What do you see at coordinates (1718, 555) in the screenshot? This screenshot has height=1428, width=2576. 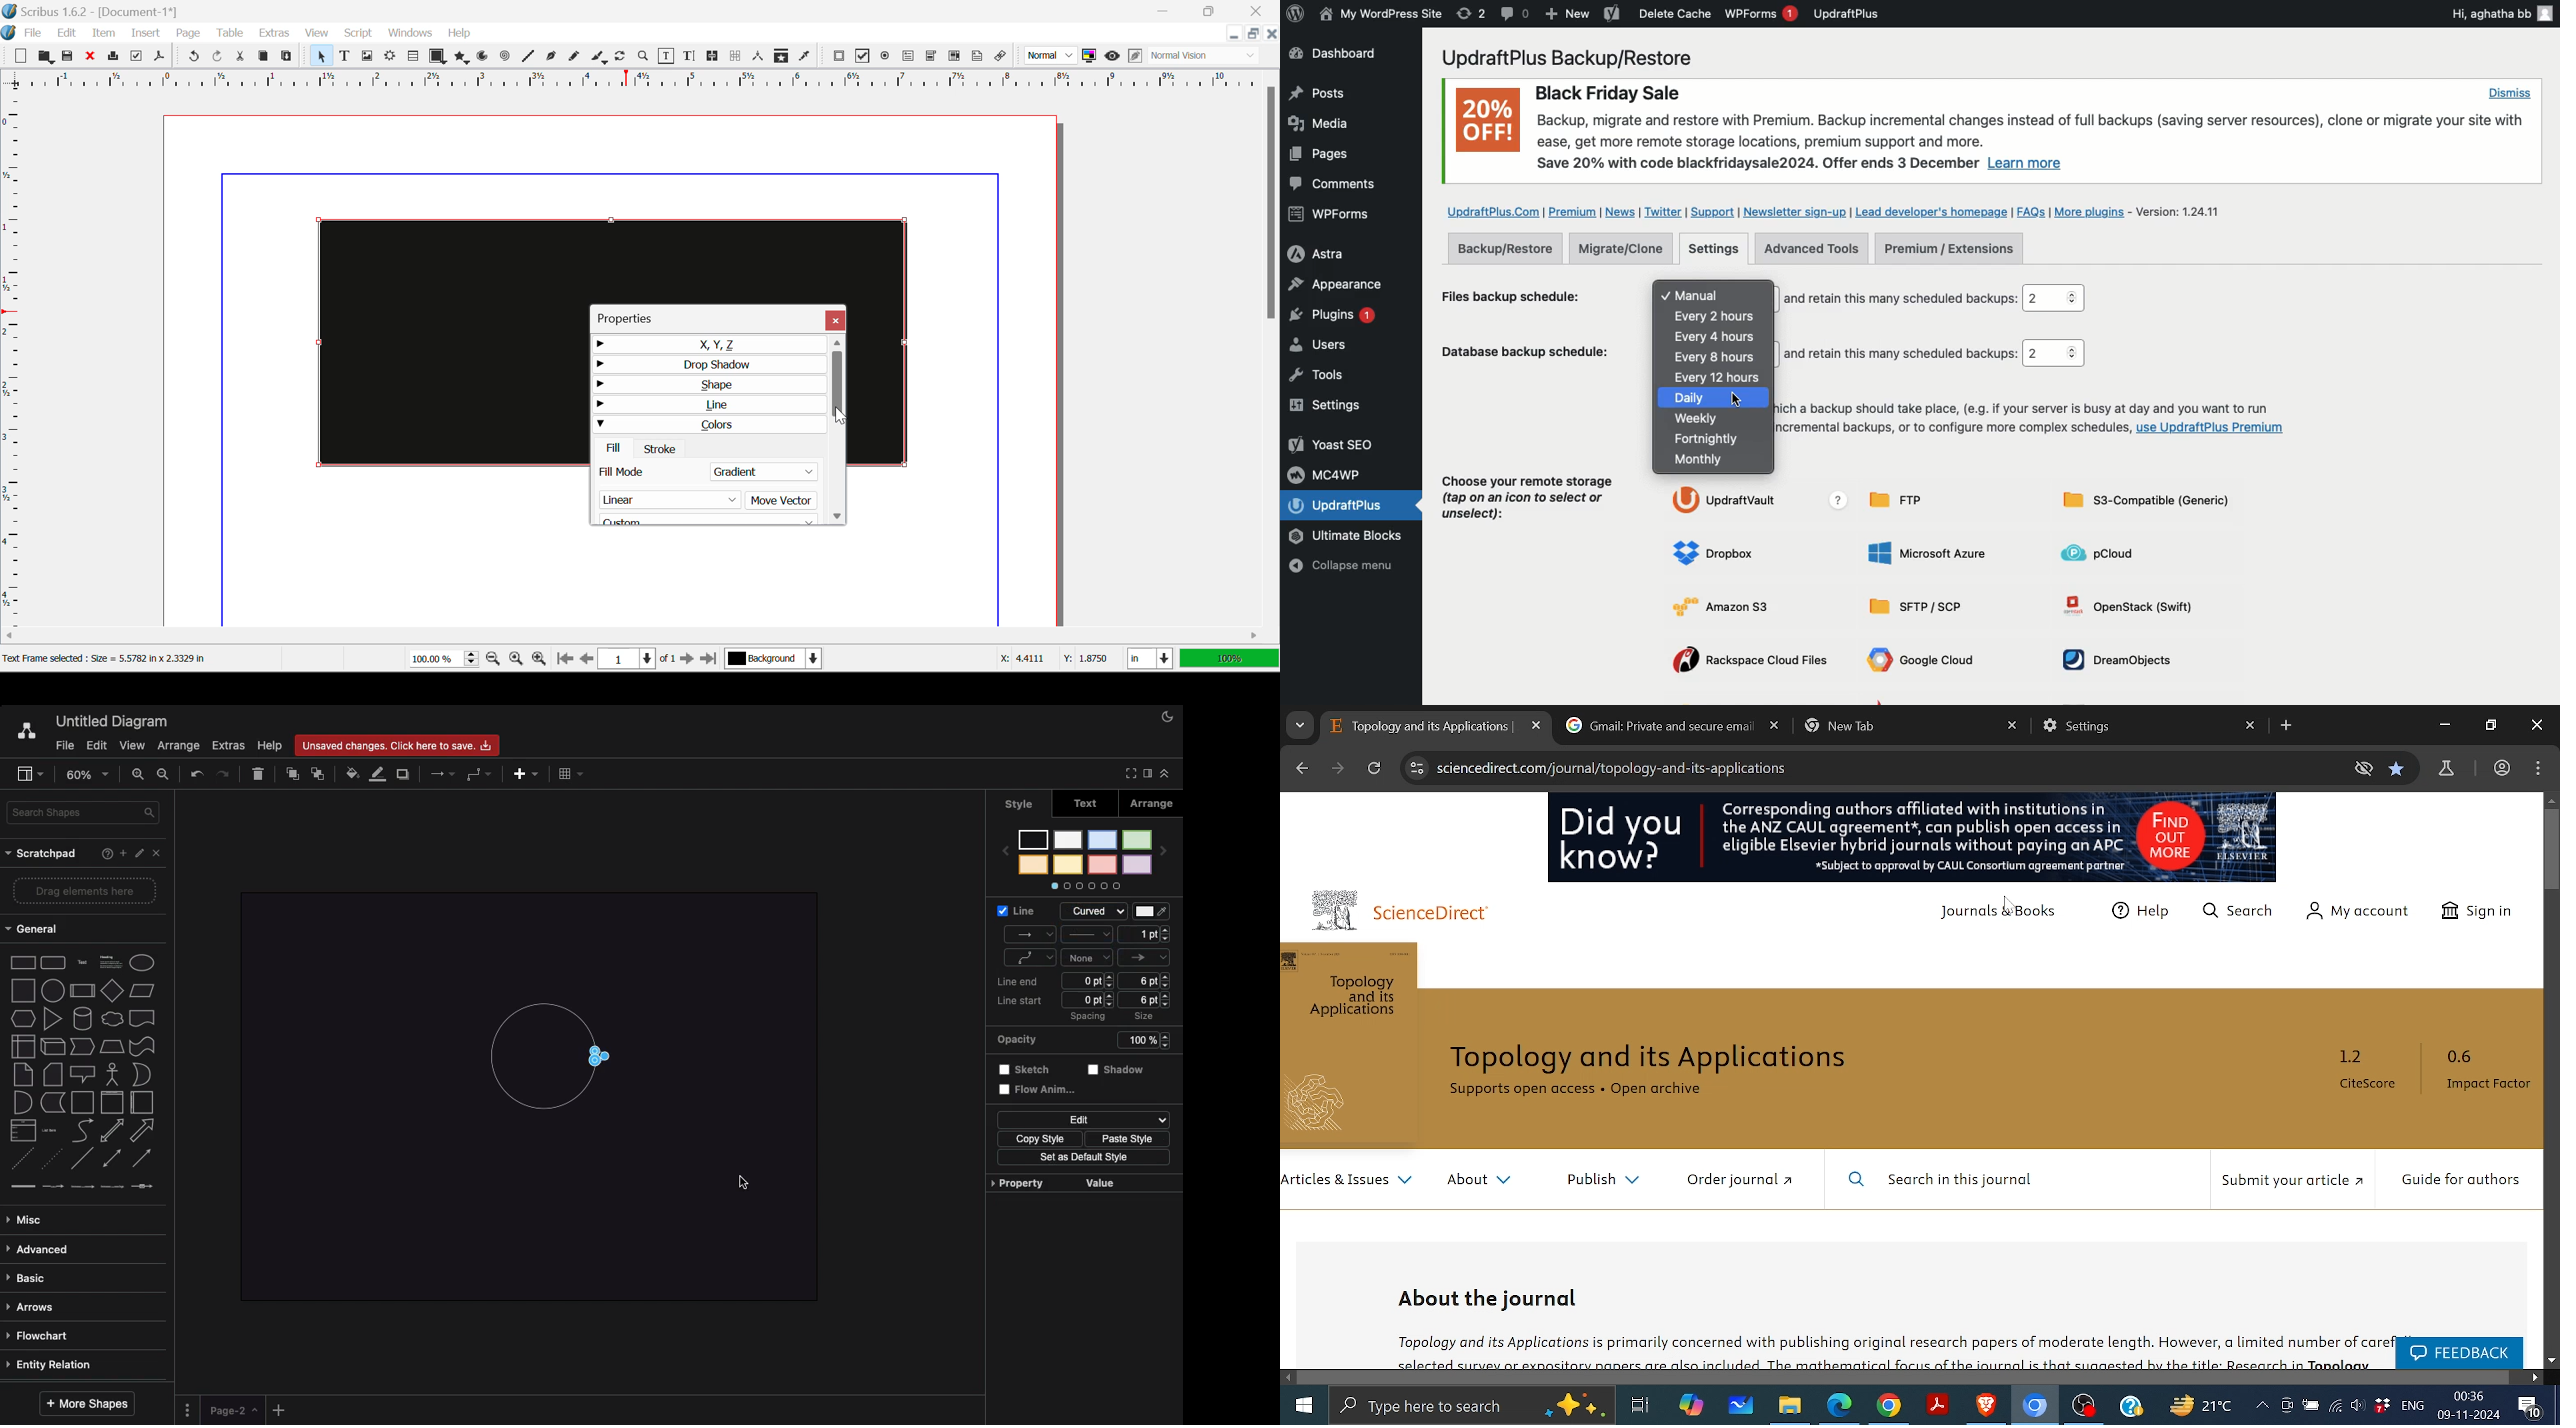 I see `Dropbox` at bounding box center [1718, 555].